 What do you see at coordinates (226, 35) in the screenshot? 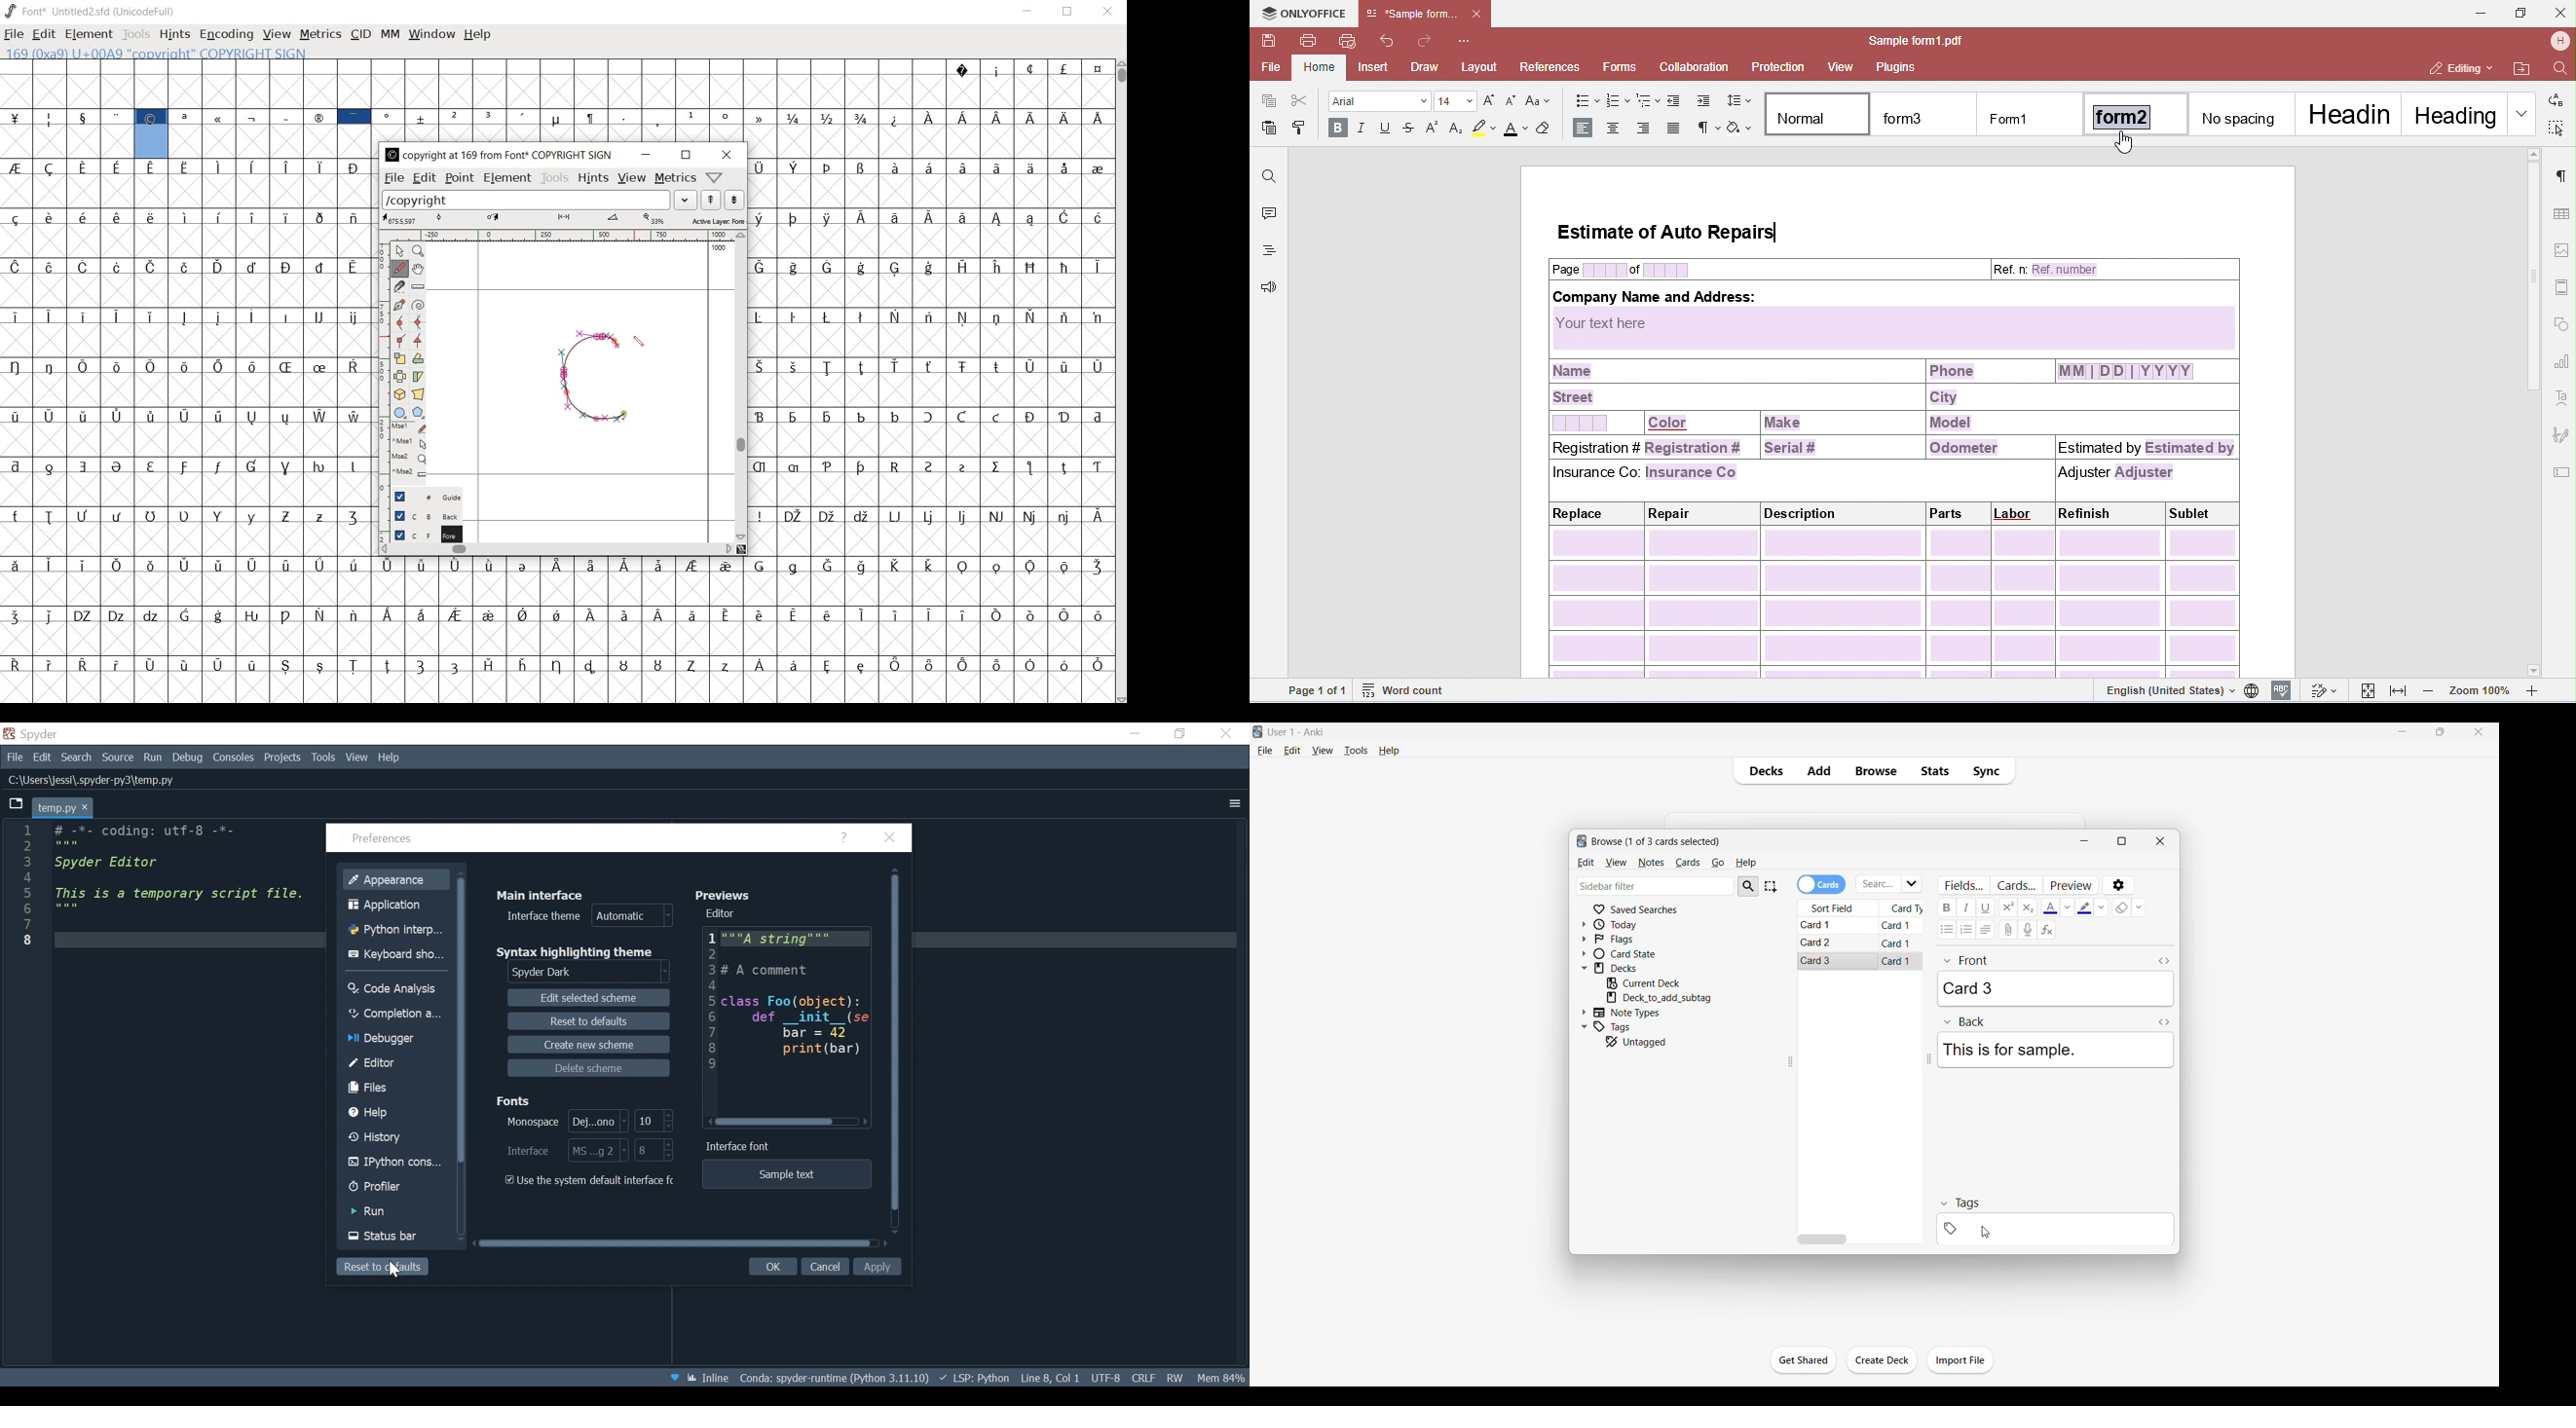
I see `Encoding` at bounding box center [226, 35].